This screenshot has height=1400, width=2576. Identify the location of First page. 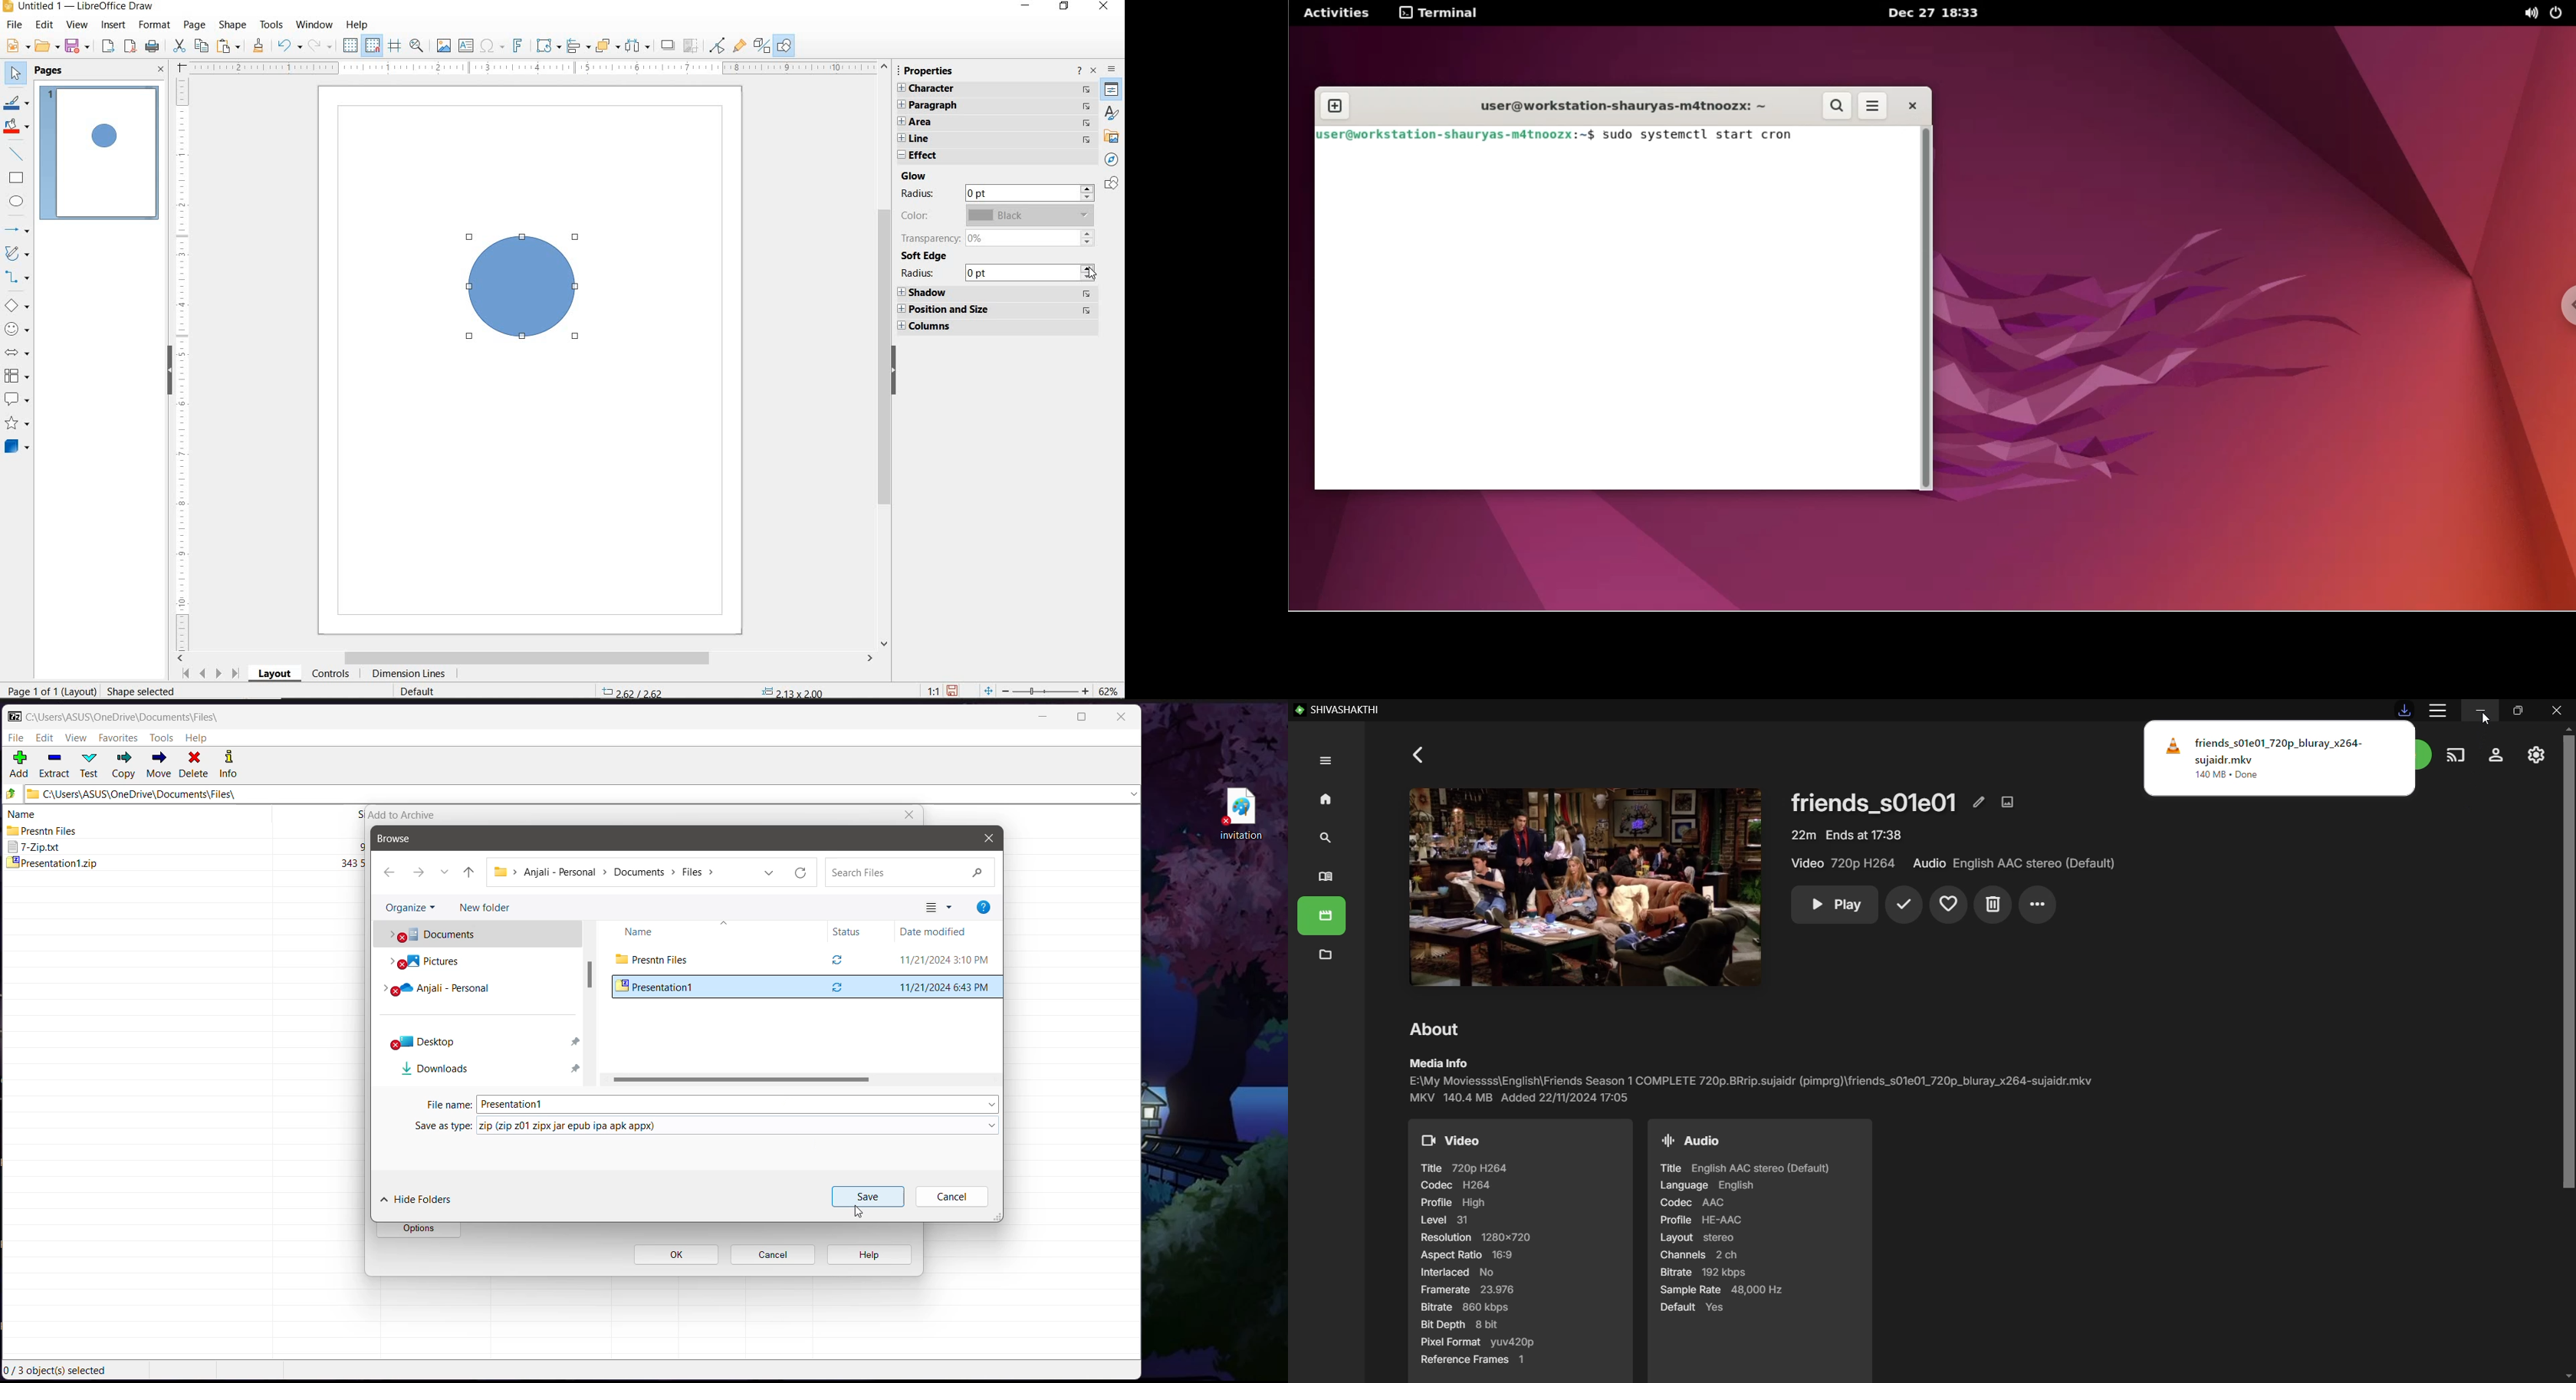
(186, 676).